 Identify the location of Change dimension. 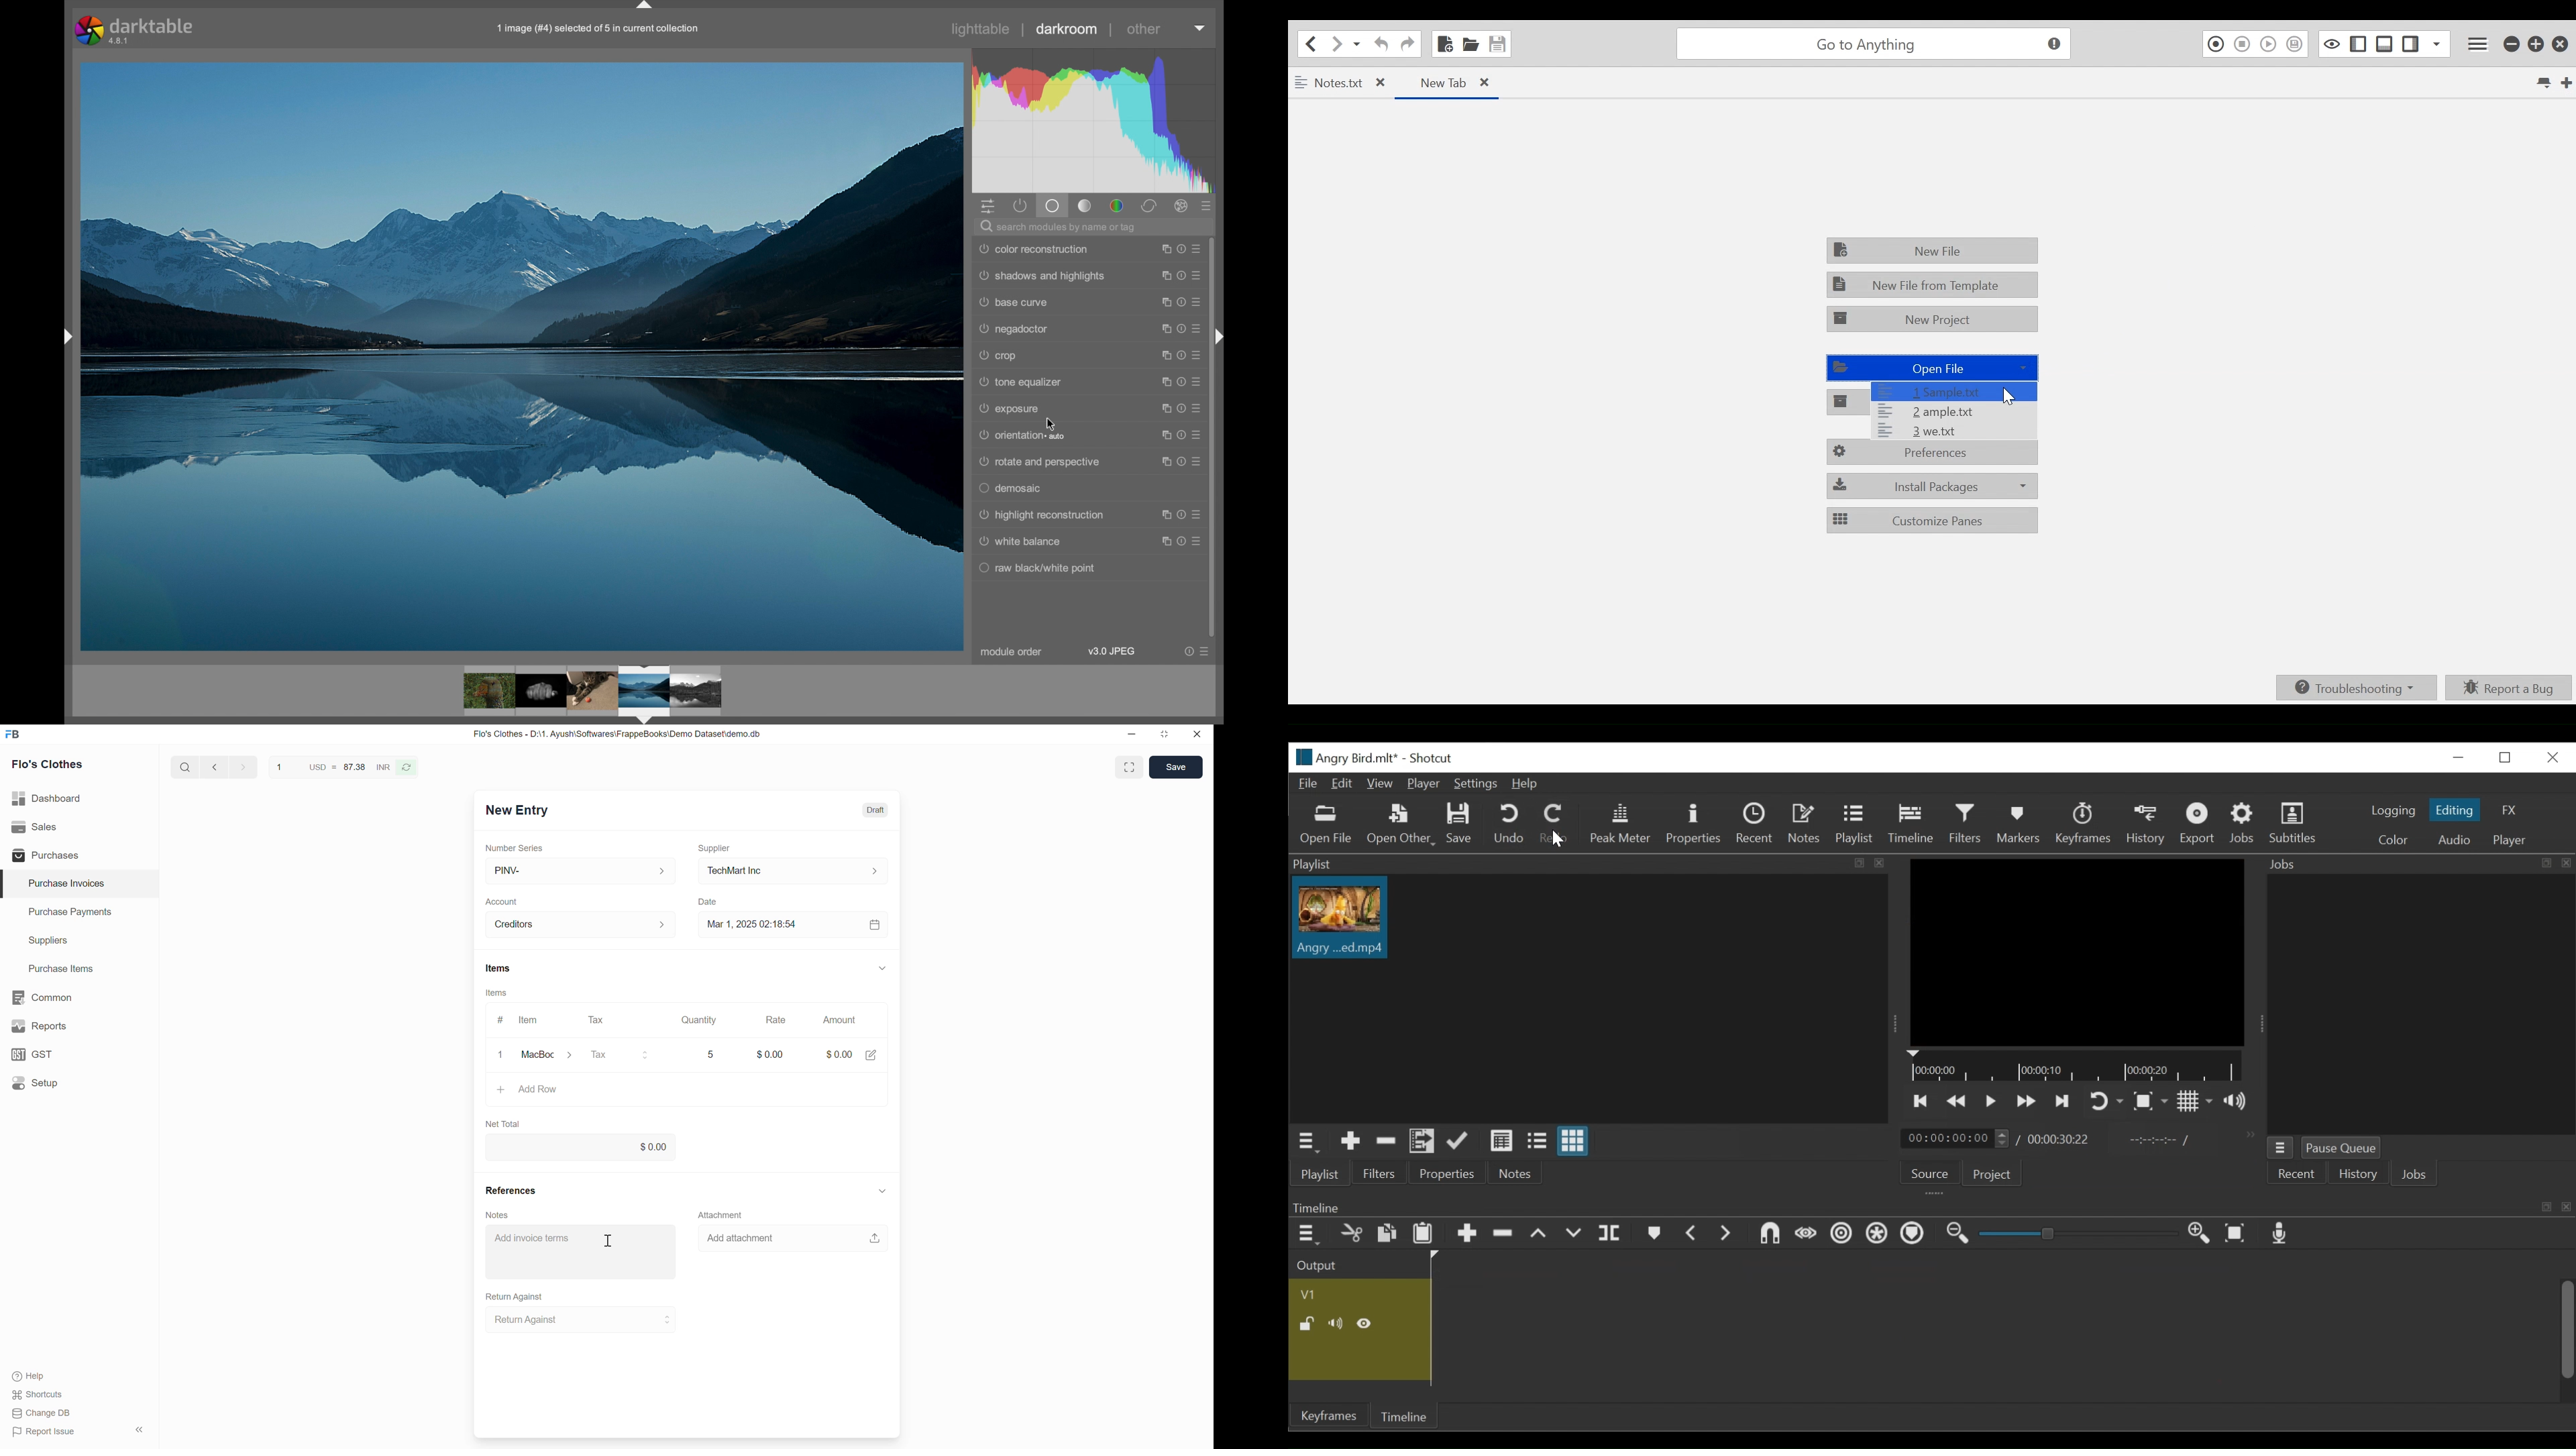
(1165, 734).